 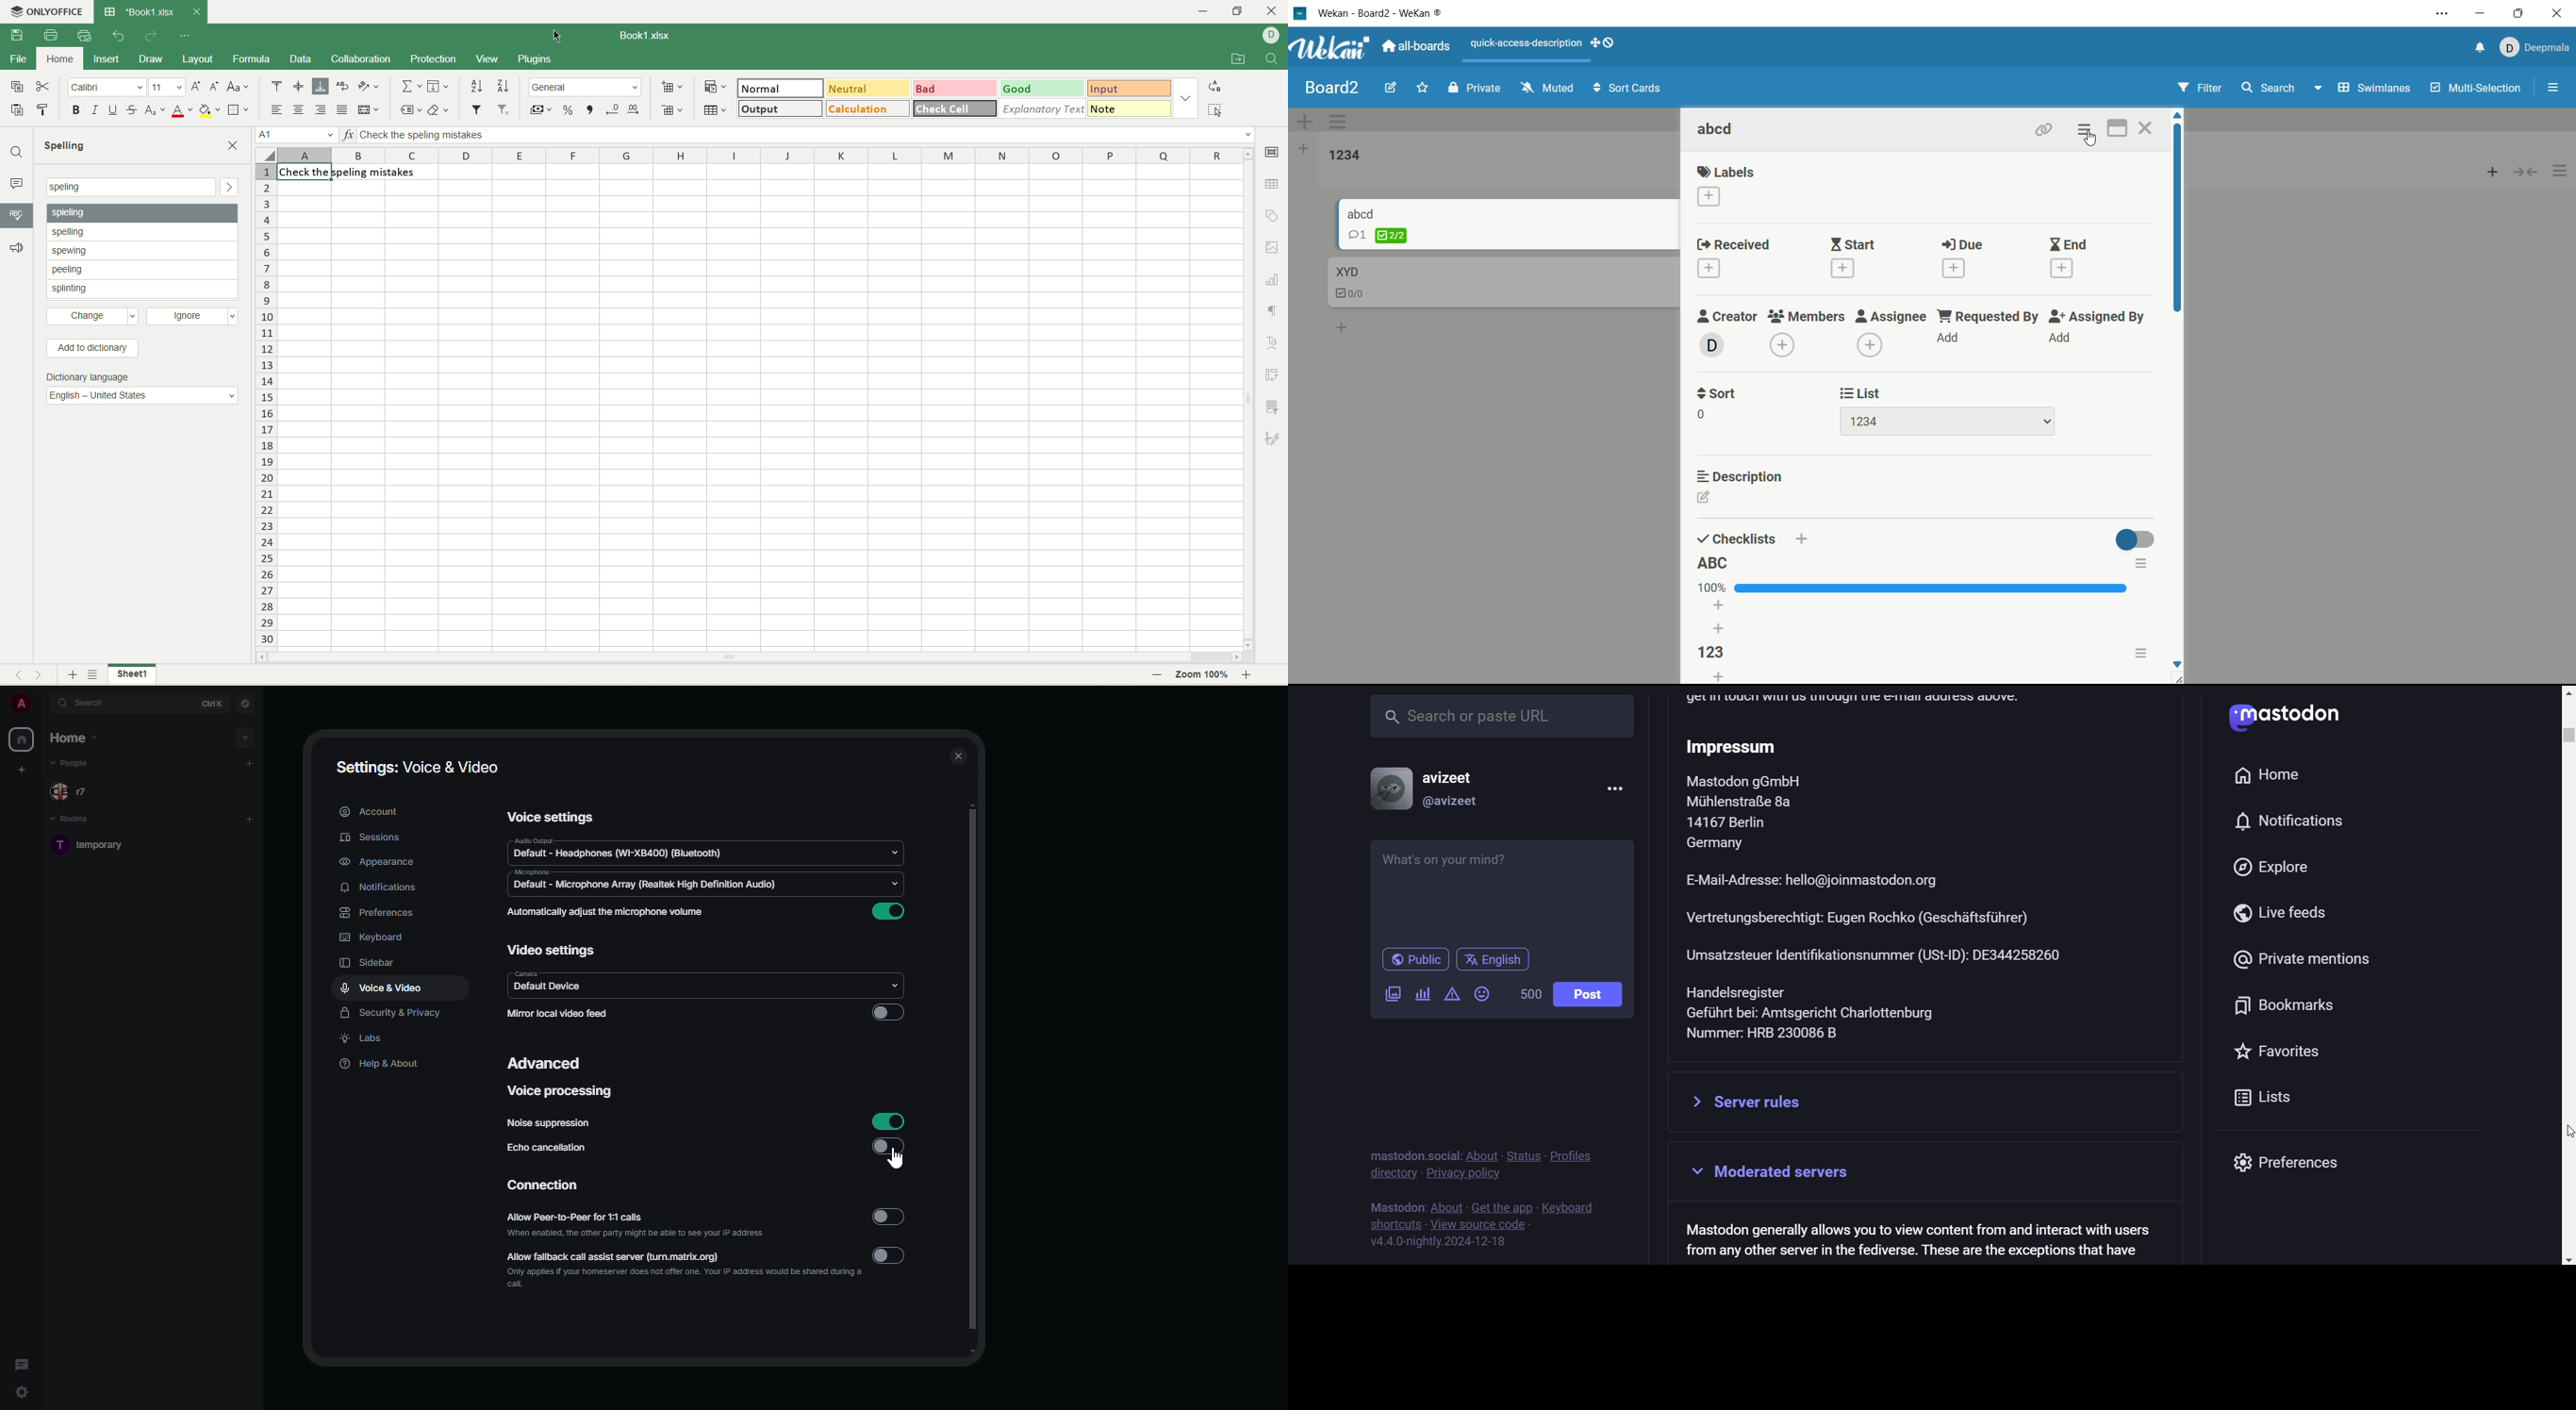 I want to click on decrease size, so click(x=215, y=87).